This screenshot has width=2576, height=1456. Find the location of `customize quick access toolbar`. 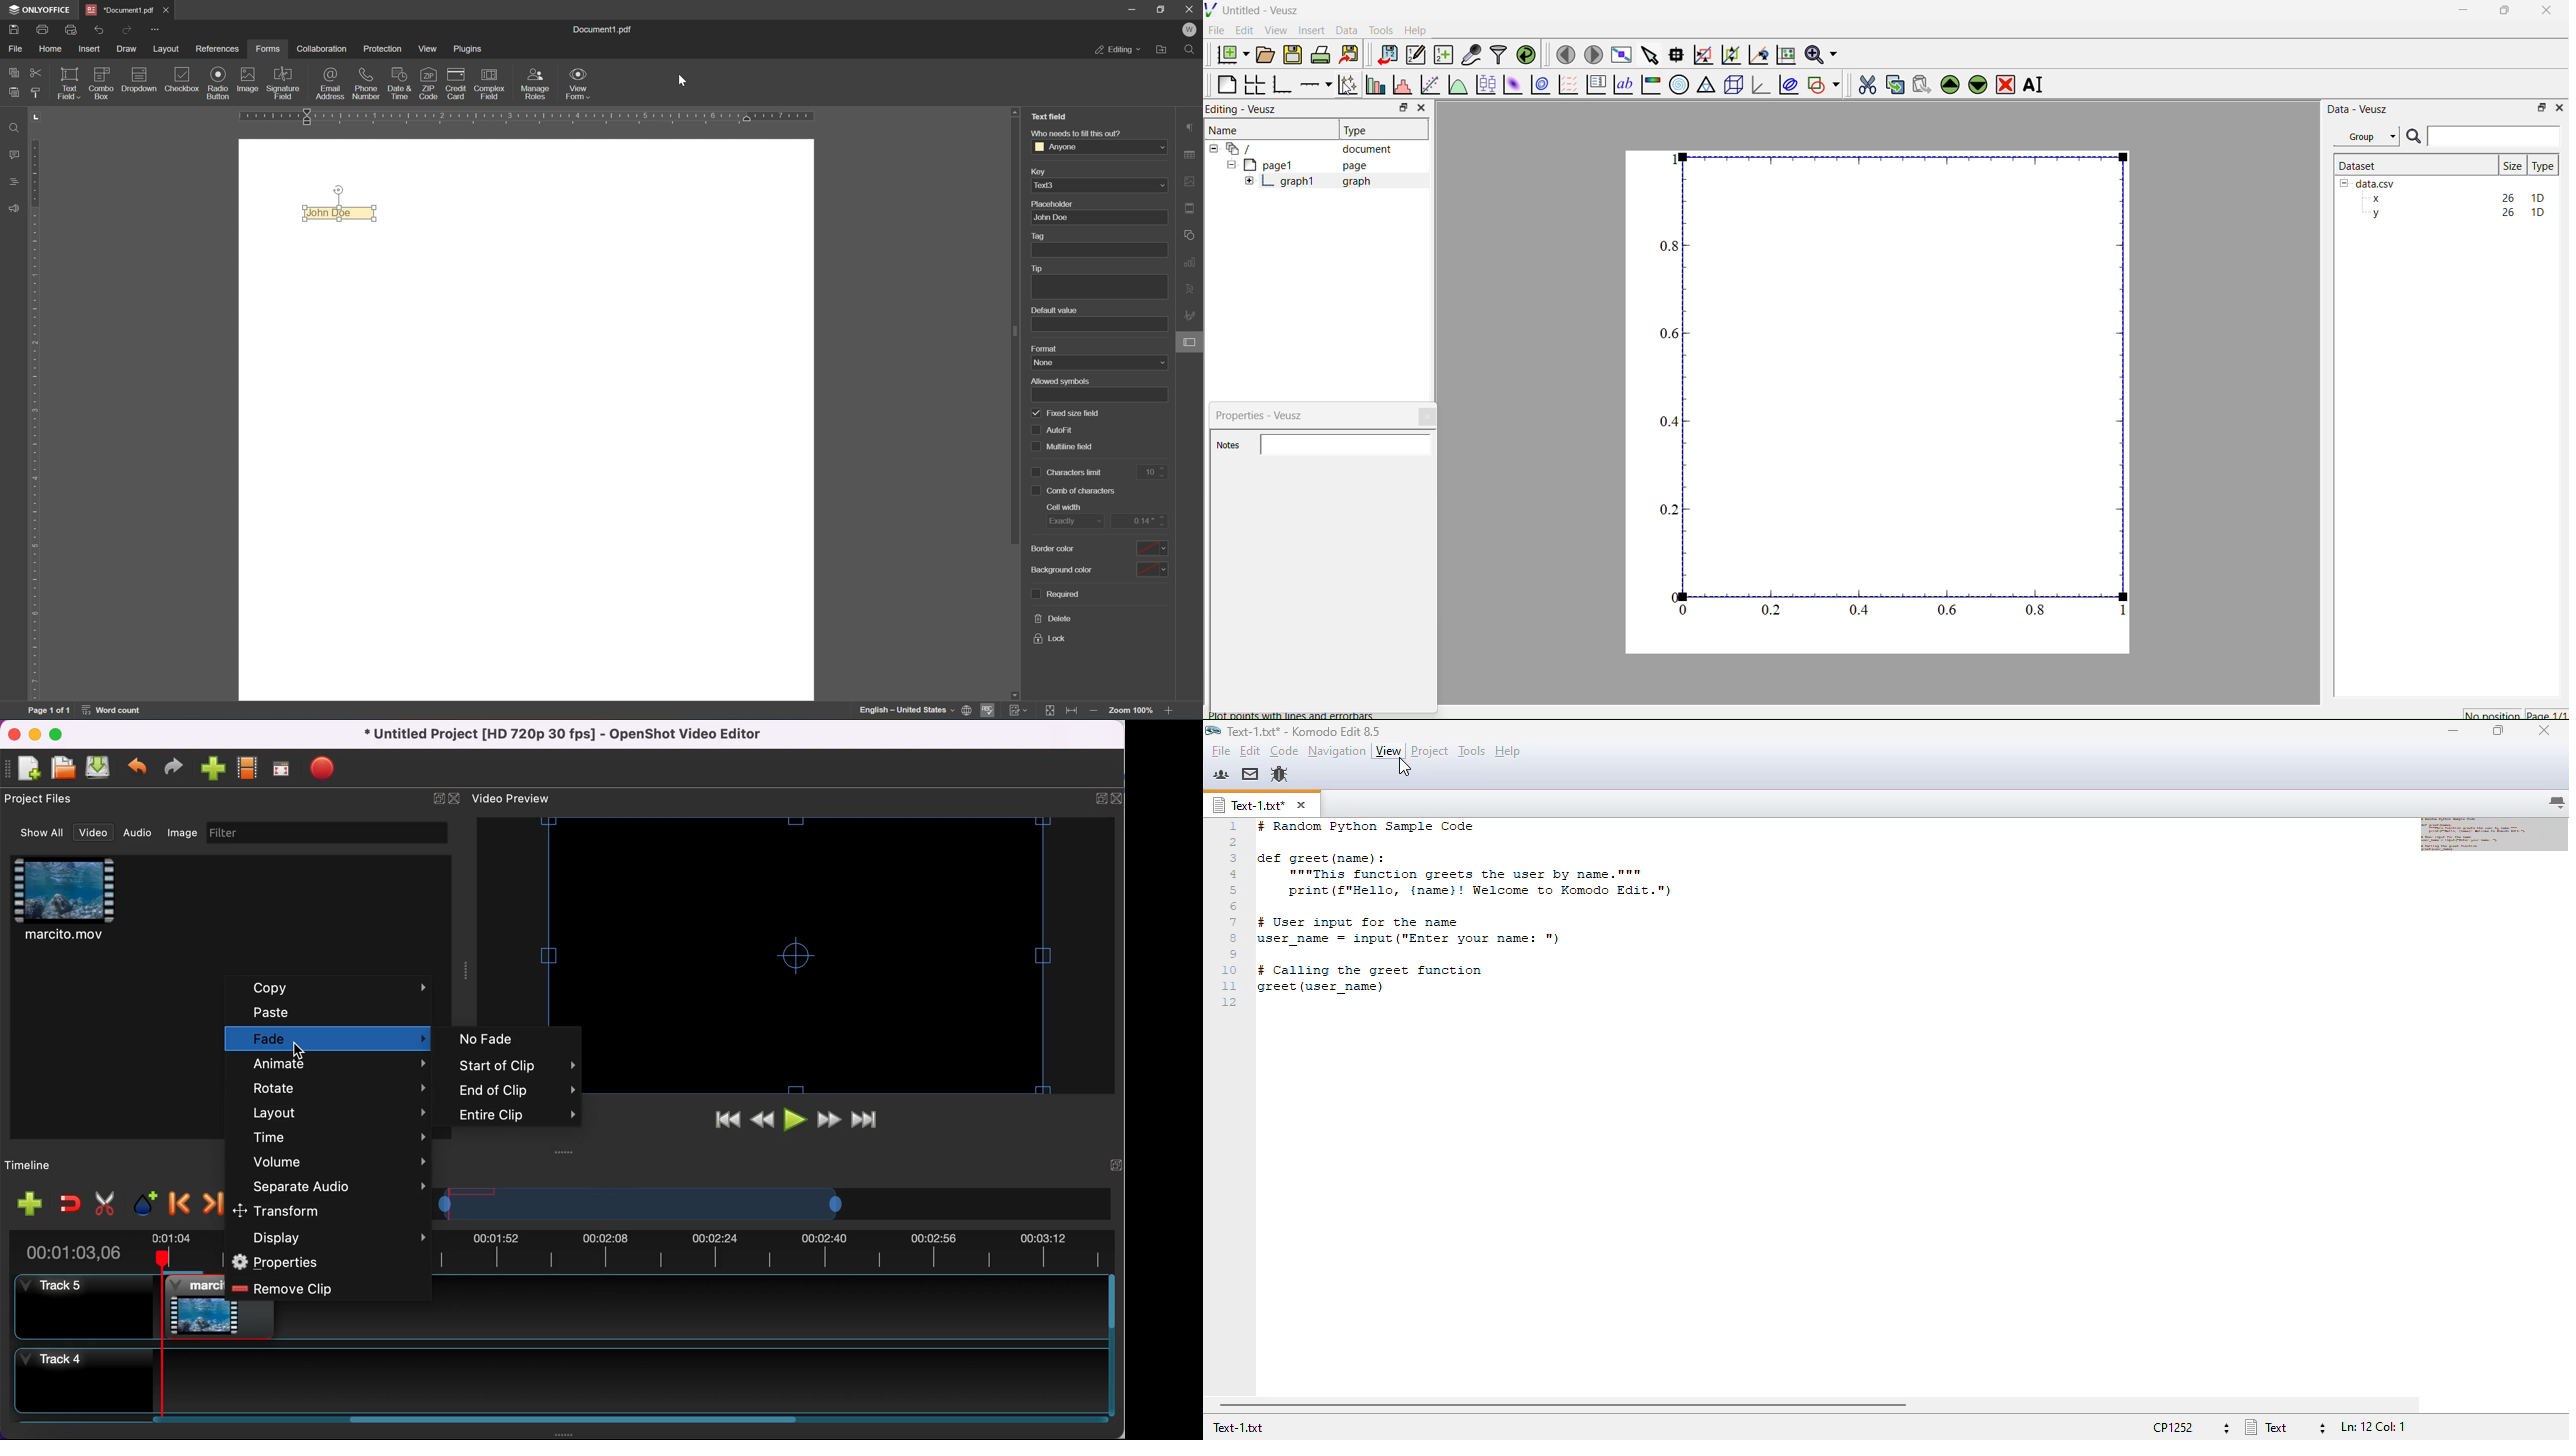

customize quick access toolbar is located at coordinates (156, 29).